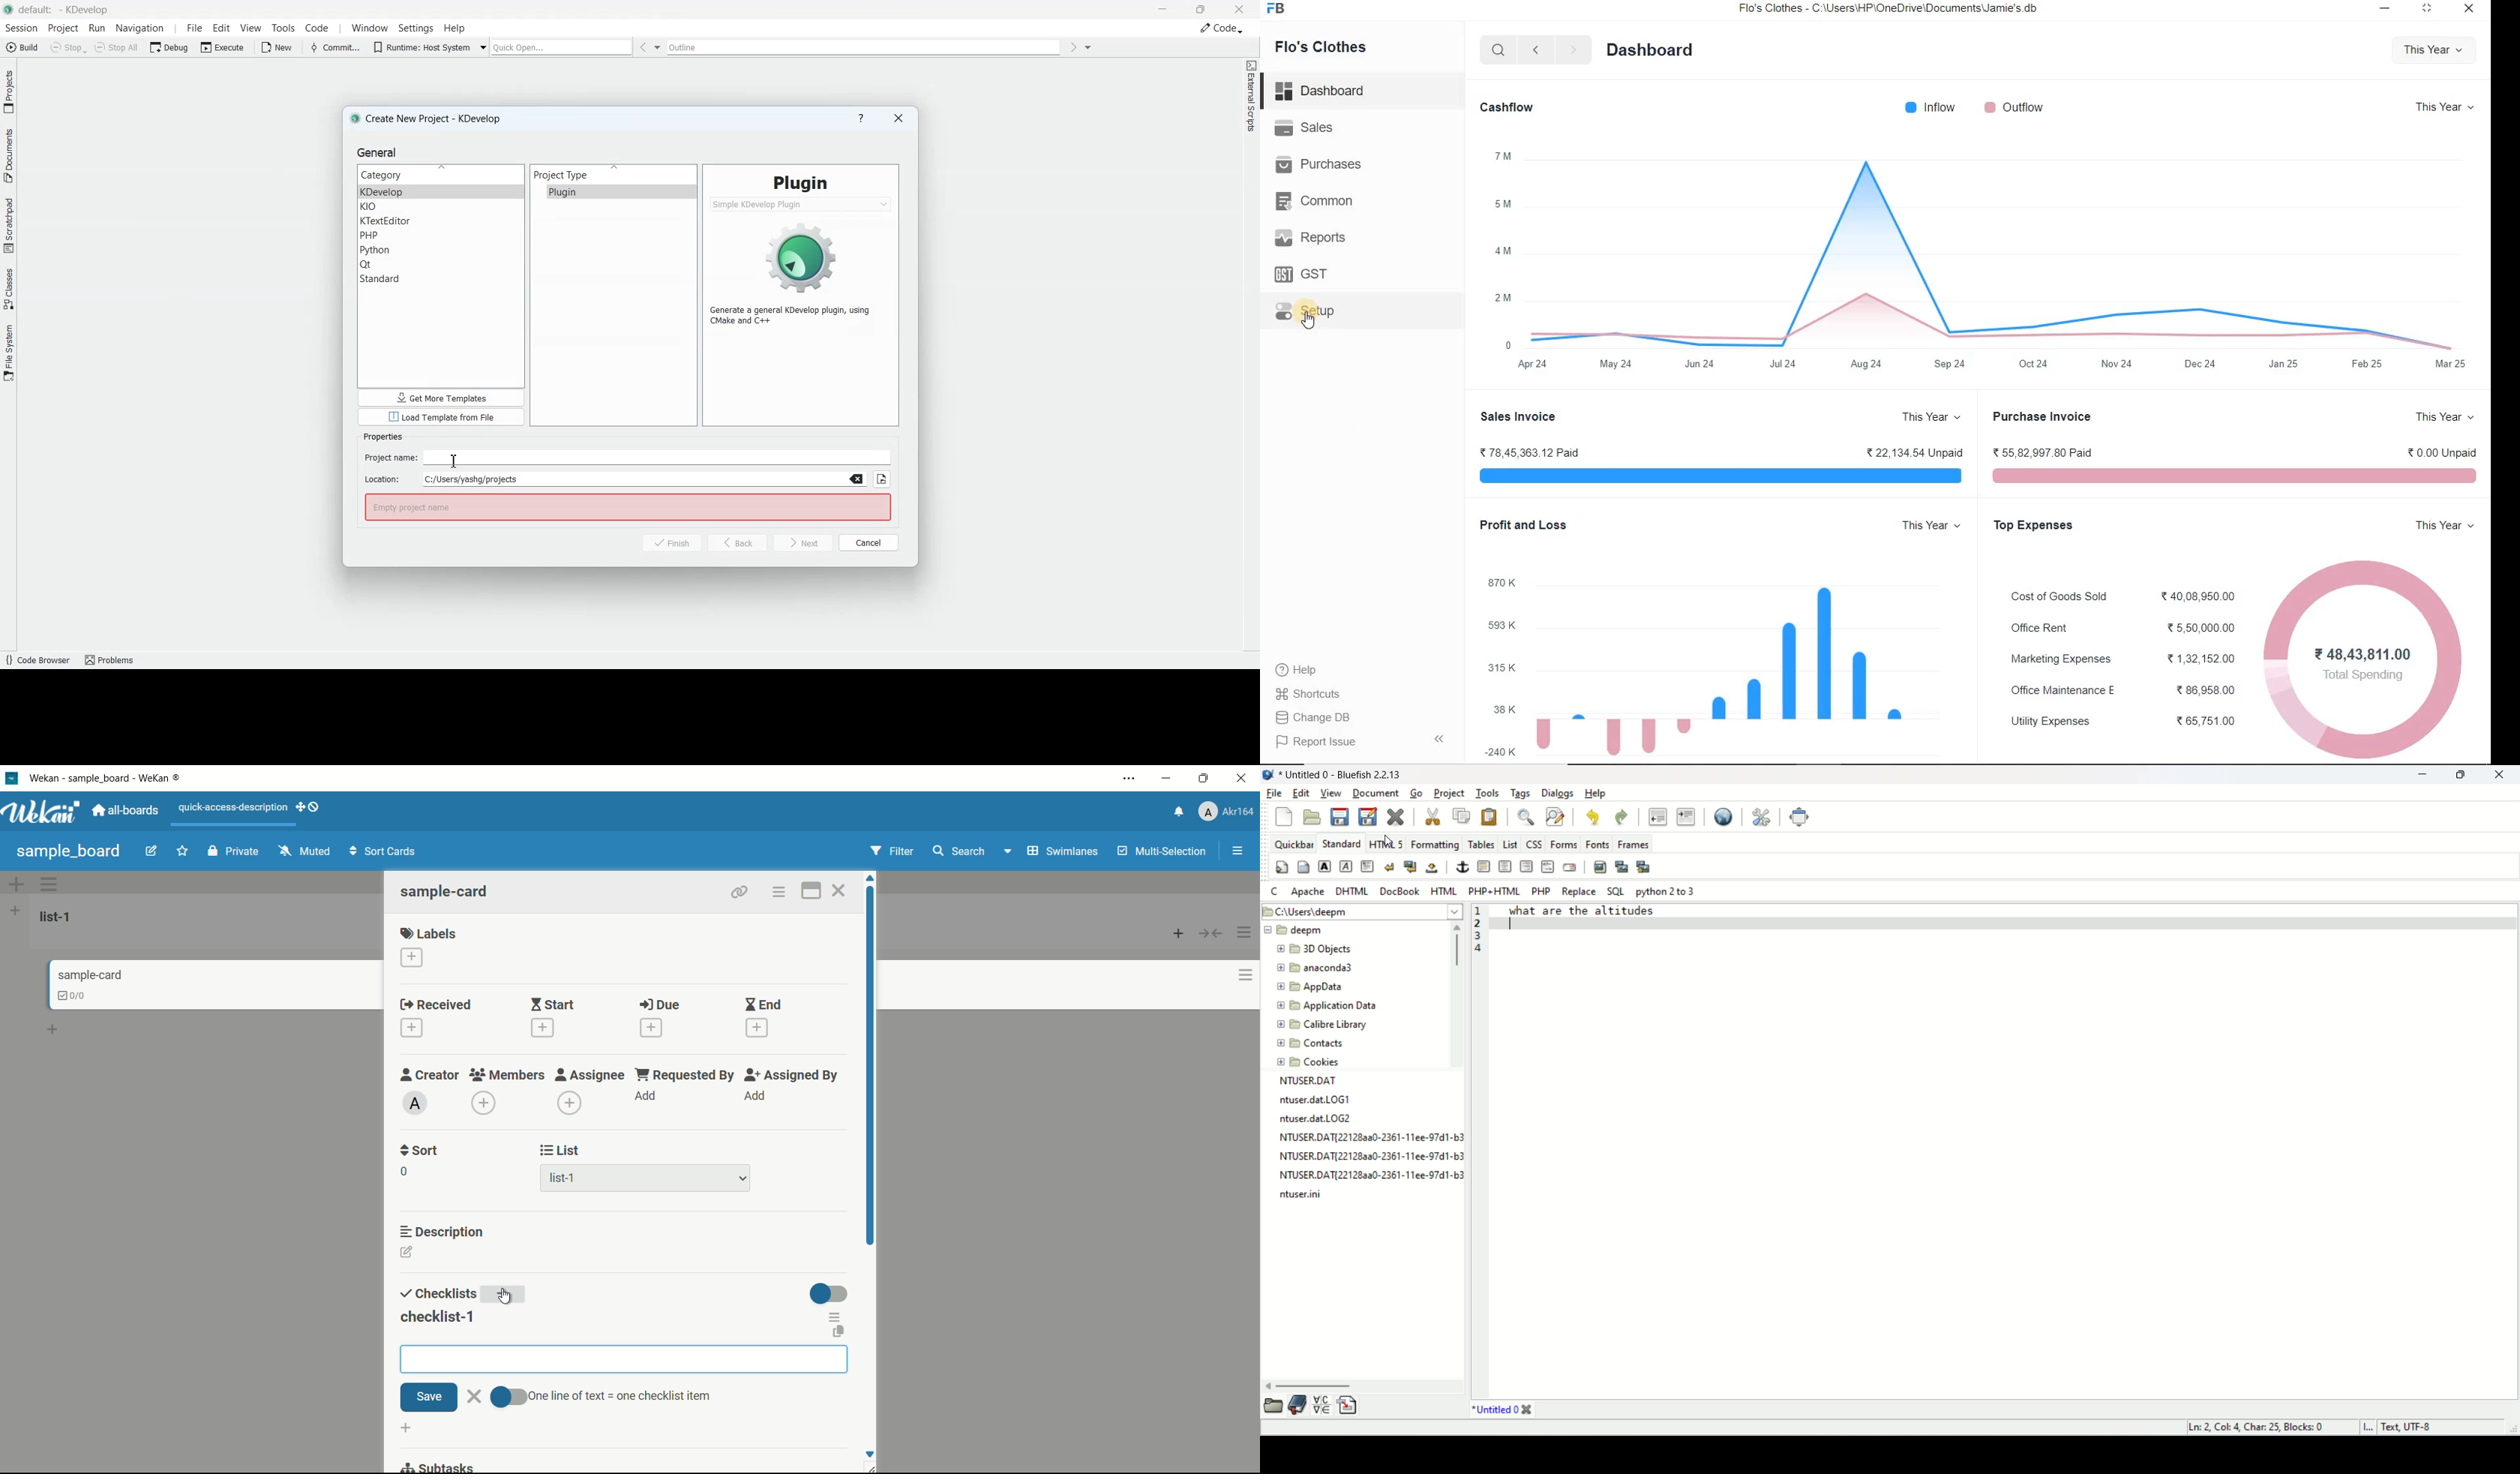 The width and height of the screenshot is (2520, 1484). What do you see at coordinates (73, 996) in the screenshot?
I see `cklist` at bounding box center [73, 996].